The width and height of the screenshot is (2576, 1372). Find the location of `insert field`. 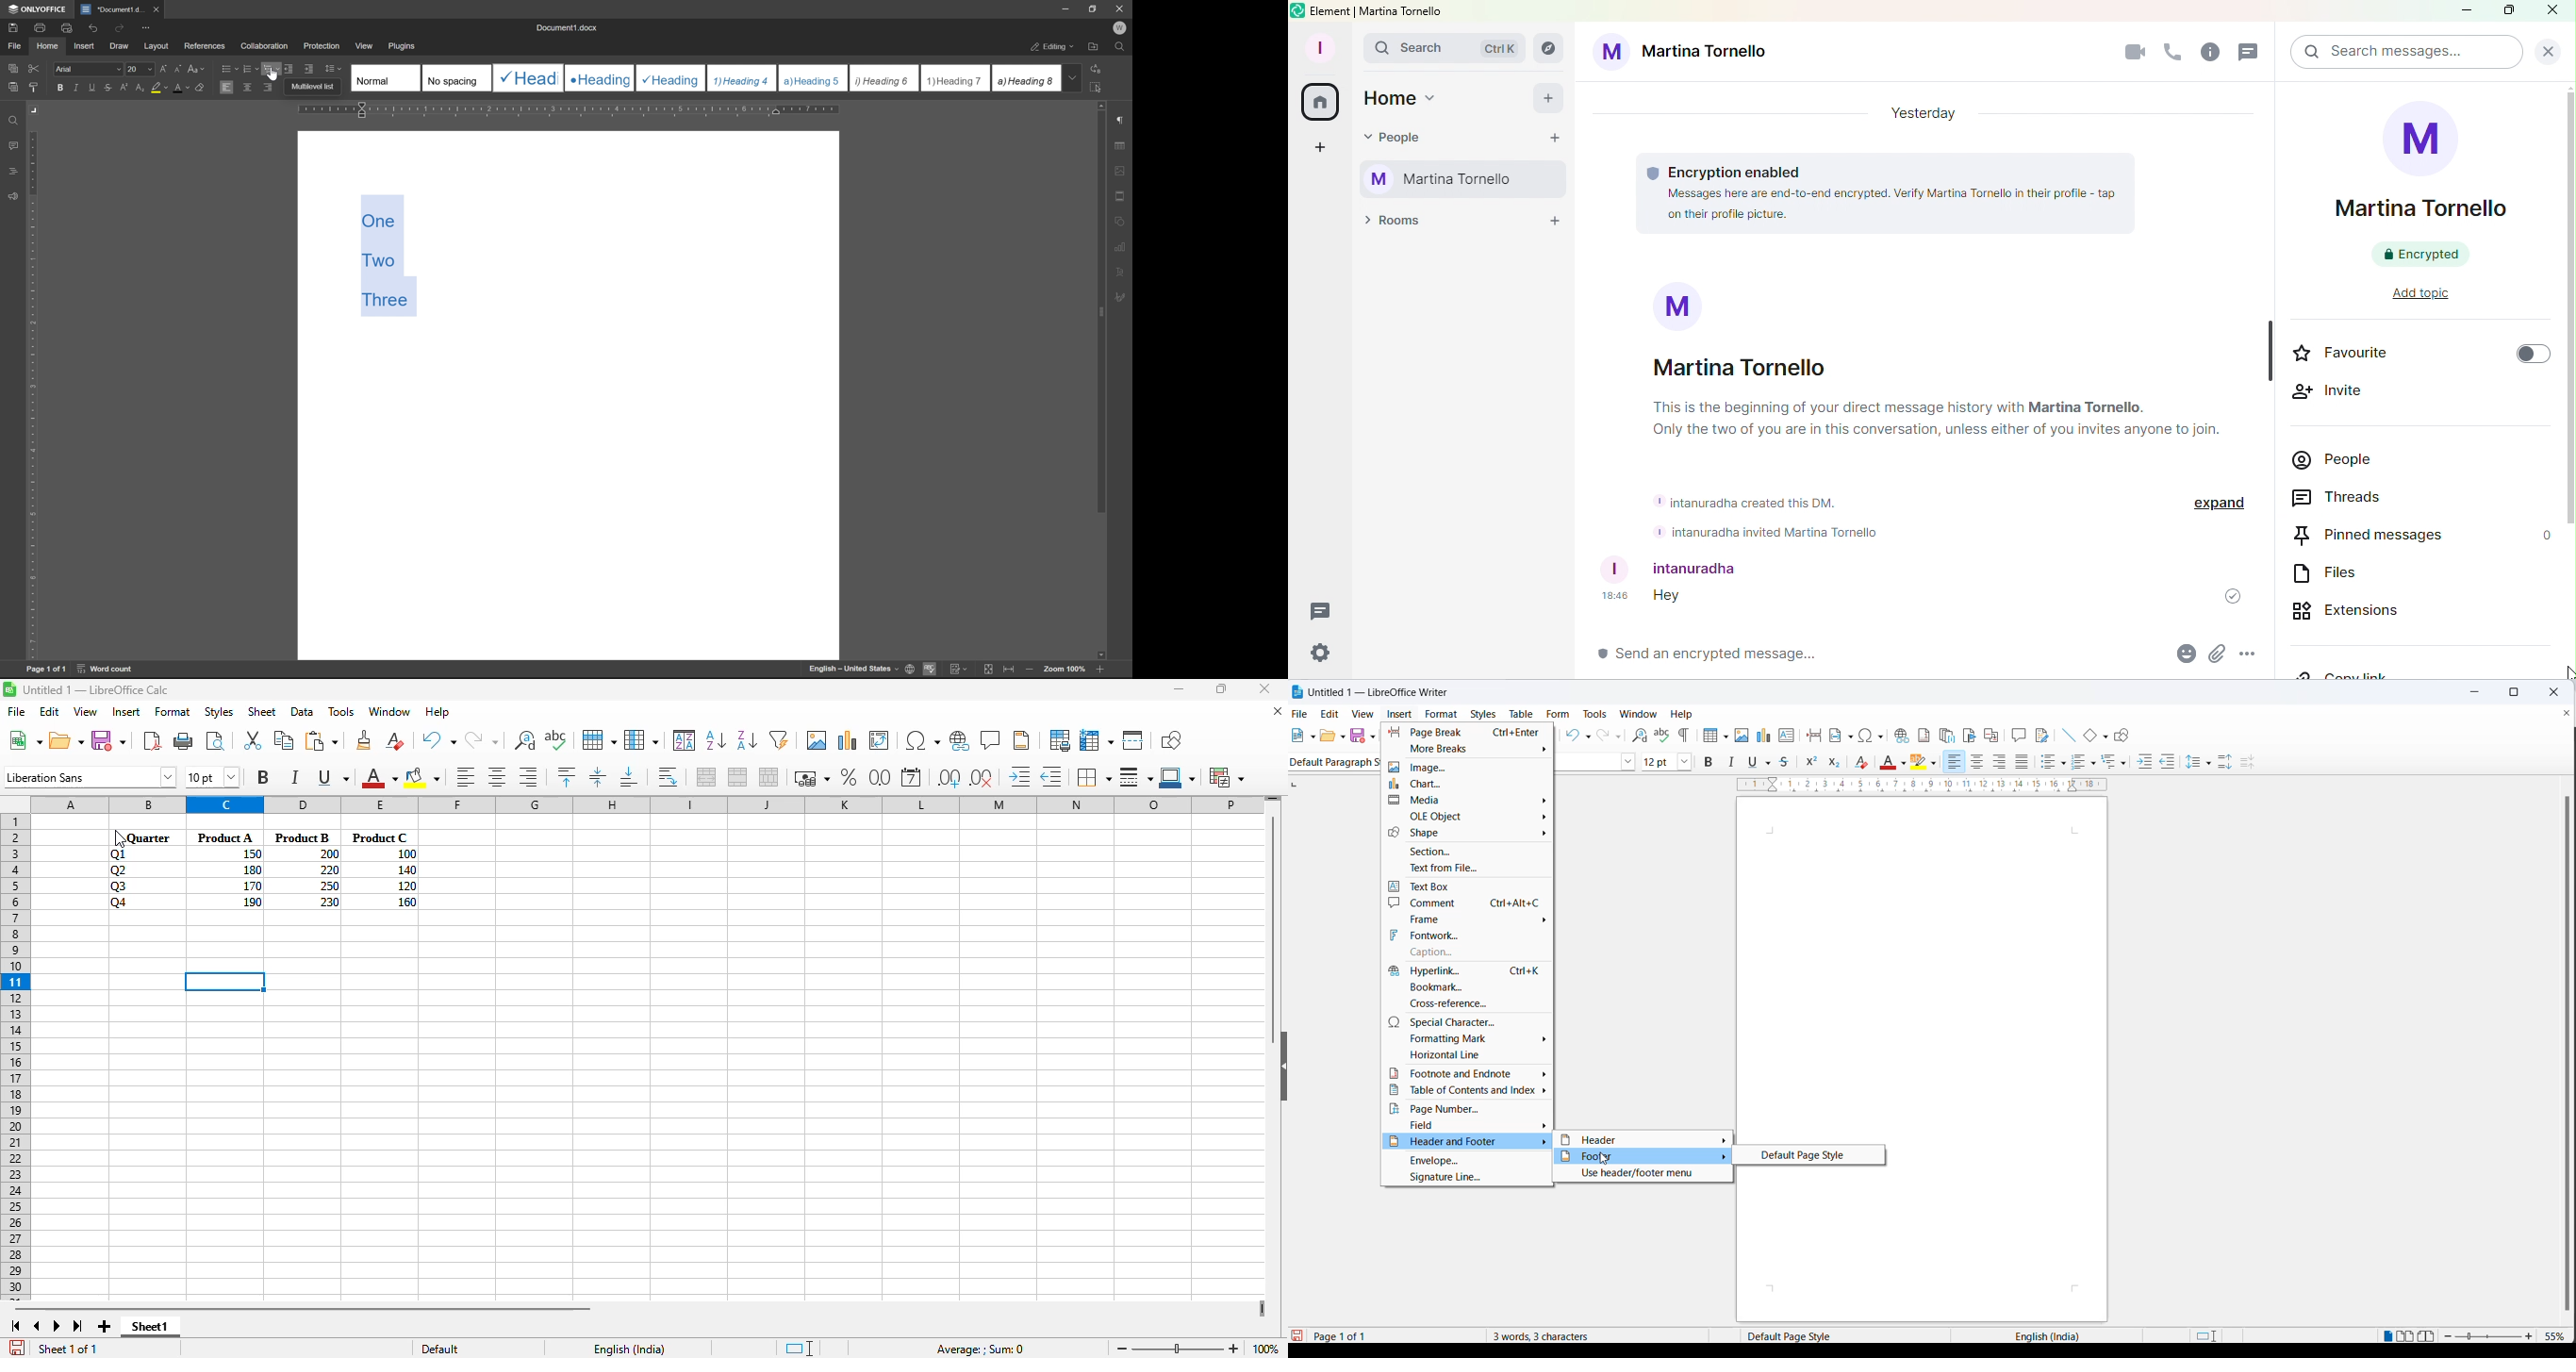

insert field is located at coordinates (1840, 736).